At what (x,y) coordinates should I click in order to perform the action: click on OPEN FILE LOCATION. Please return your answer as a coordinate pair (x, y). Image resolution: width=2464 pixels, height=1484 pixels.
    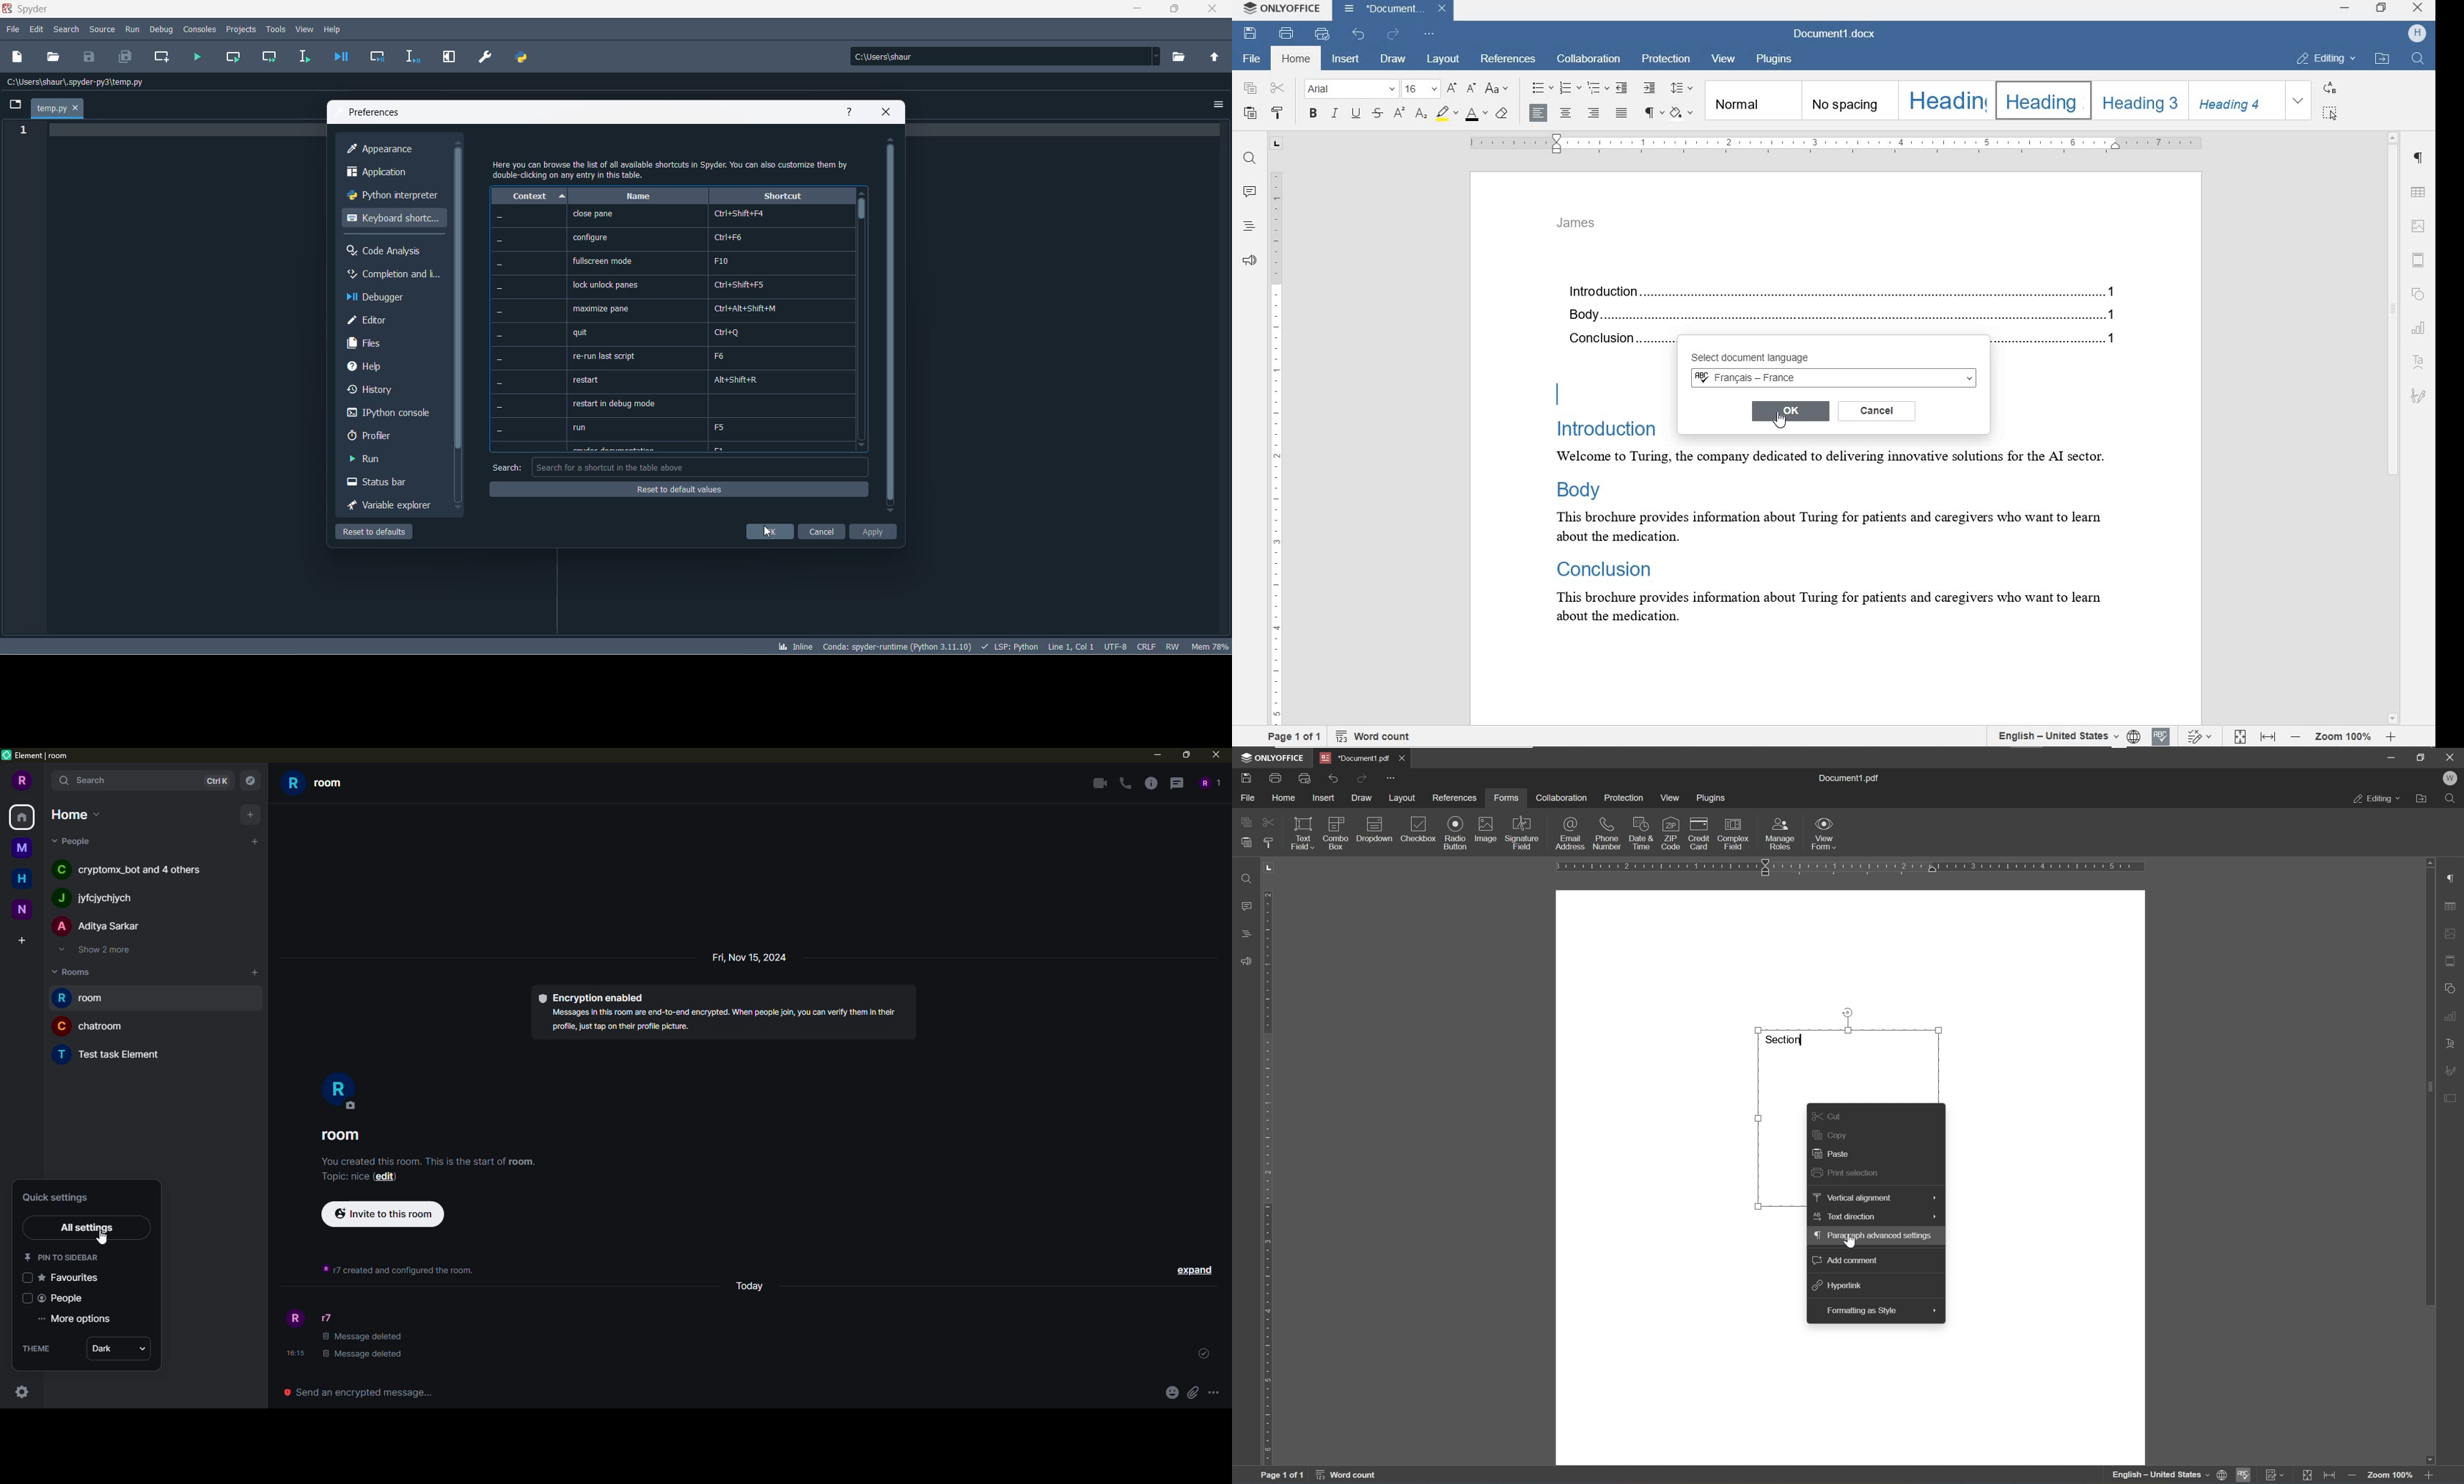
    Looking at the image, I should click on (2382, 59).